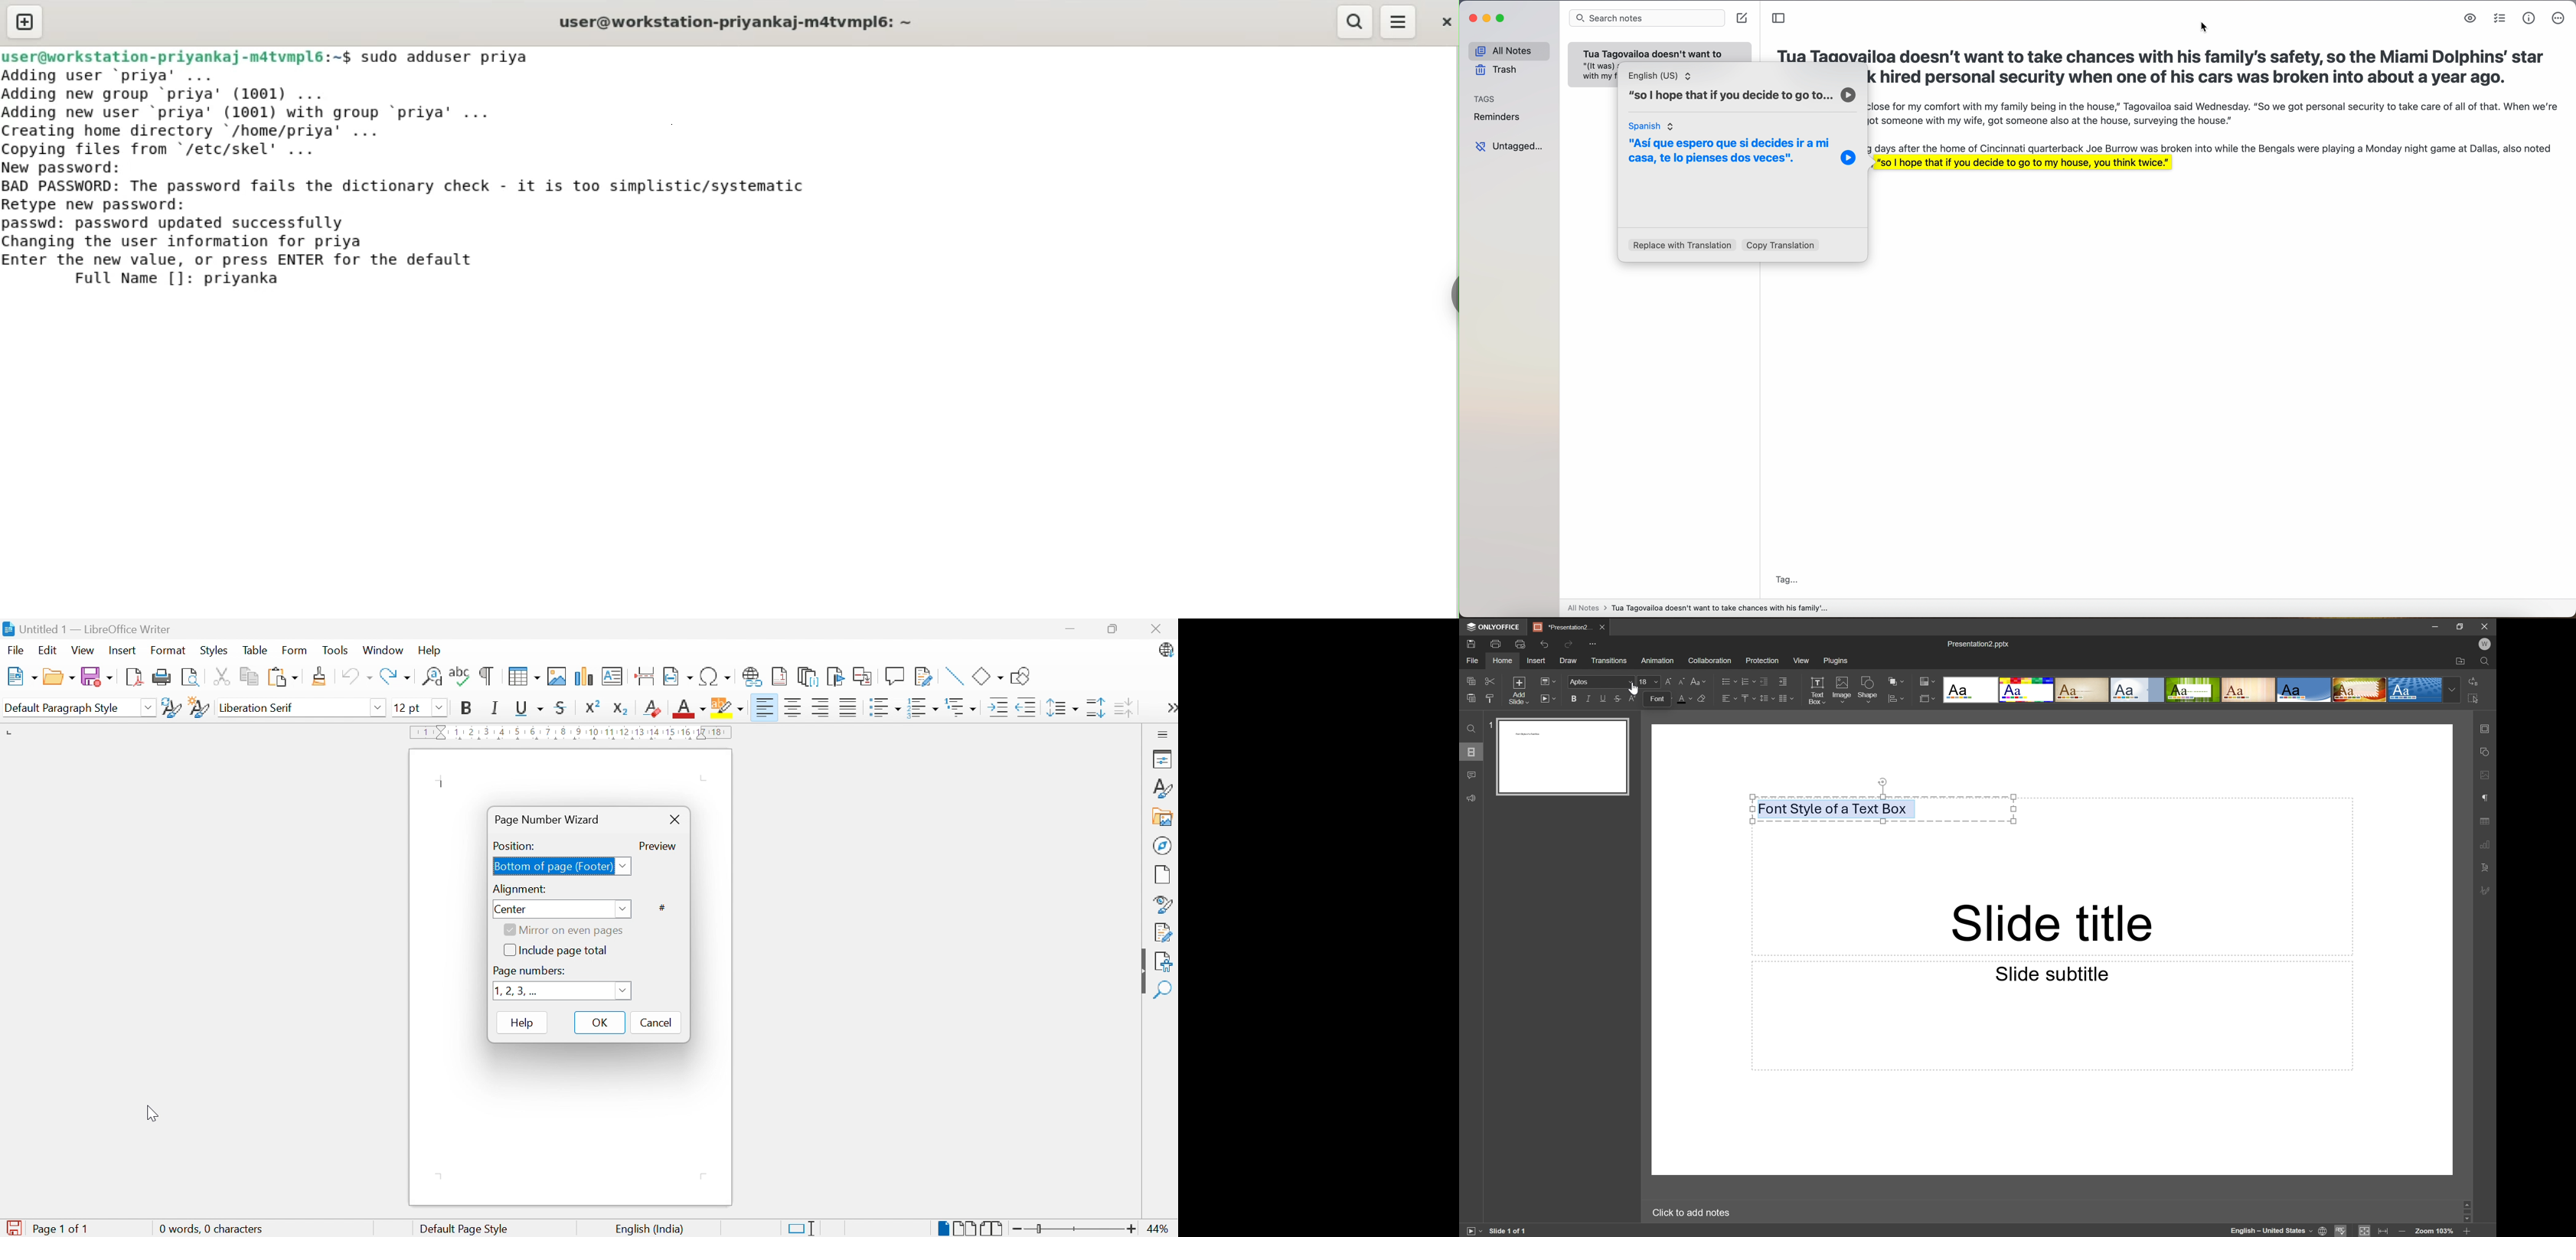 The image size is (2576, 1260). I want to click on Font color, so click(1684, 698).